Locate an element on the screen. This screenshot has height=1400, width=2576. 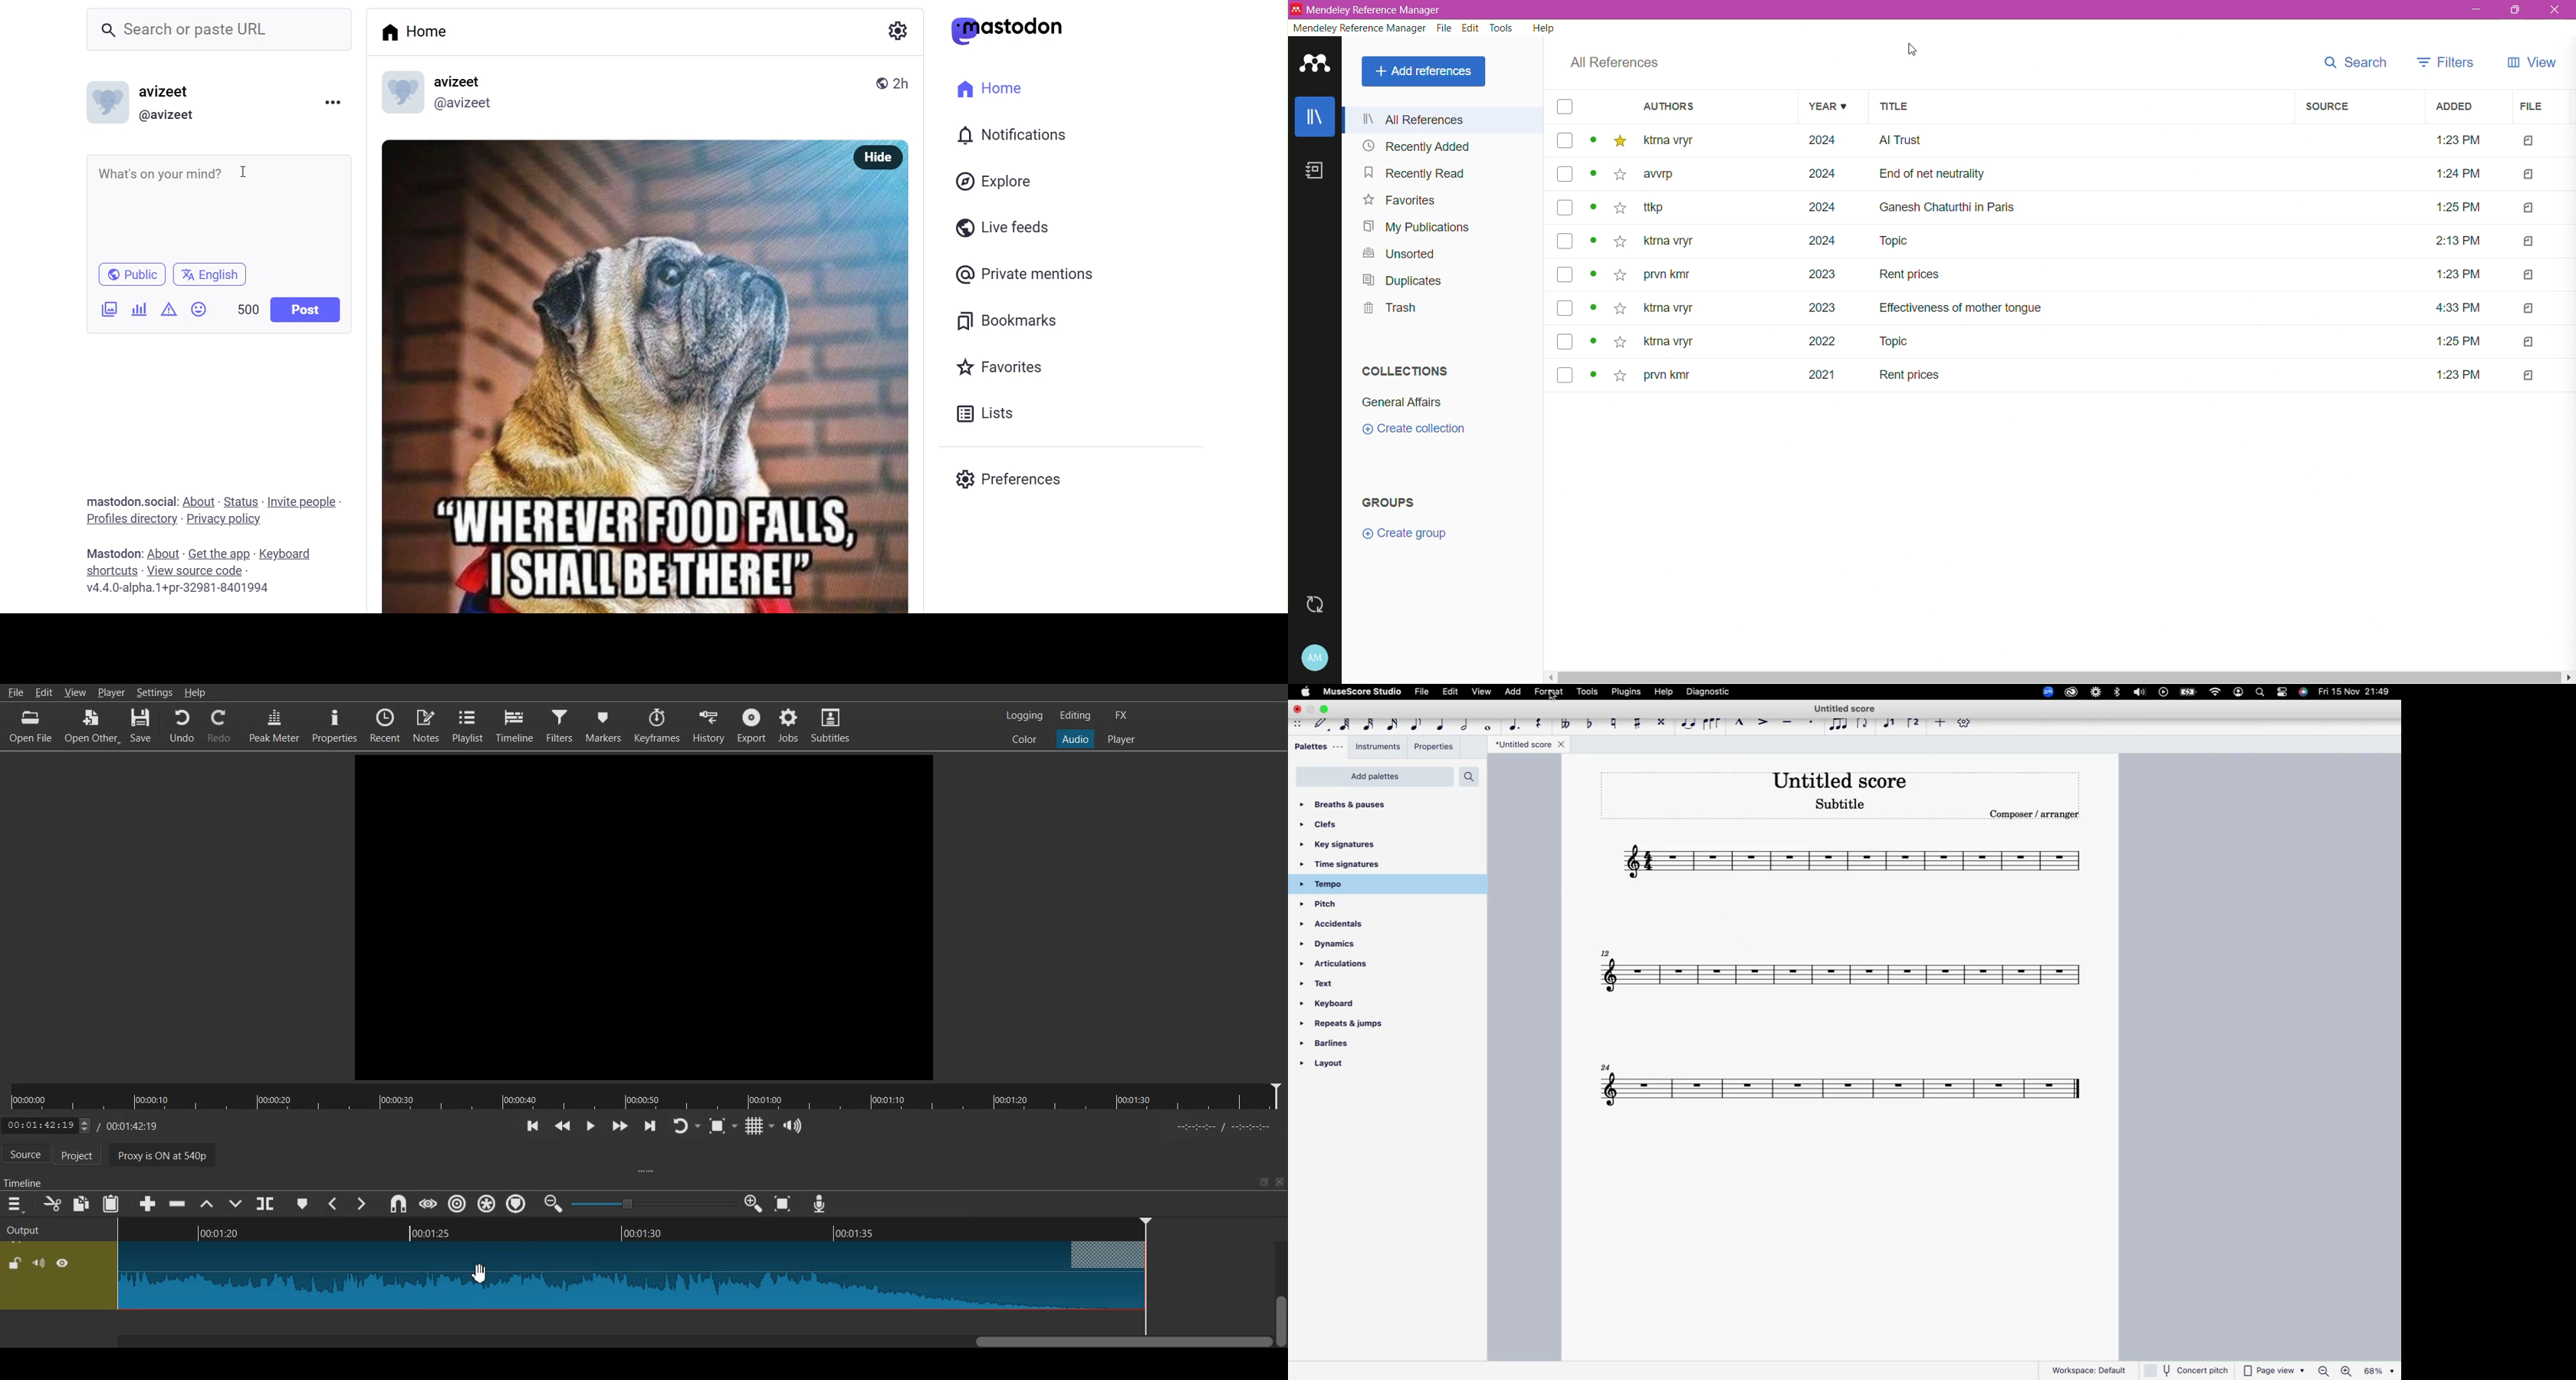
Switch to the Editing layout is located at coordinates (1078, 715).